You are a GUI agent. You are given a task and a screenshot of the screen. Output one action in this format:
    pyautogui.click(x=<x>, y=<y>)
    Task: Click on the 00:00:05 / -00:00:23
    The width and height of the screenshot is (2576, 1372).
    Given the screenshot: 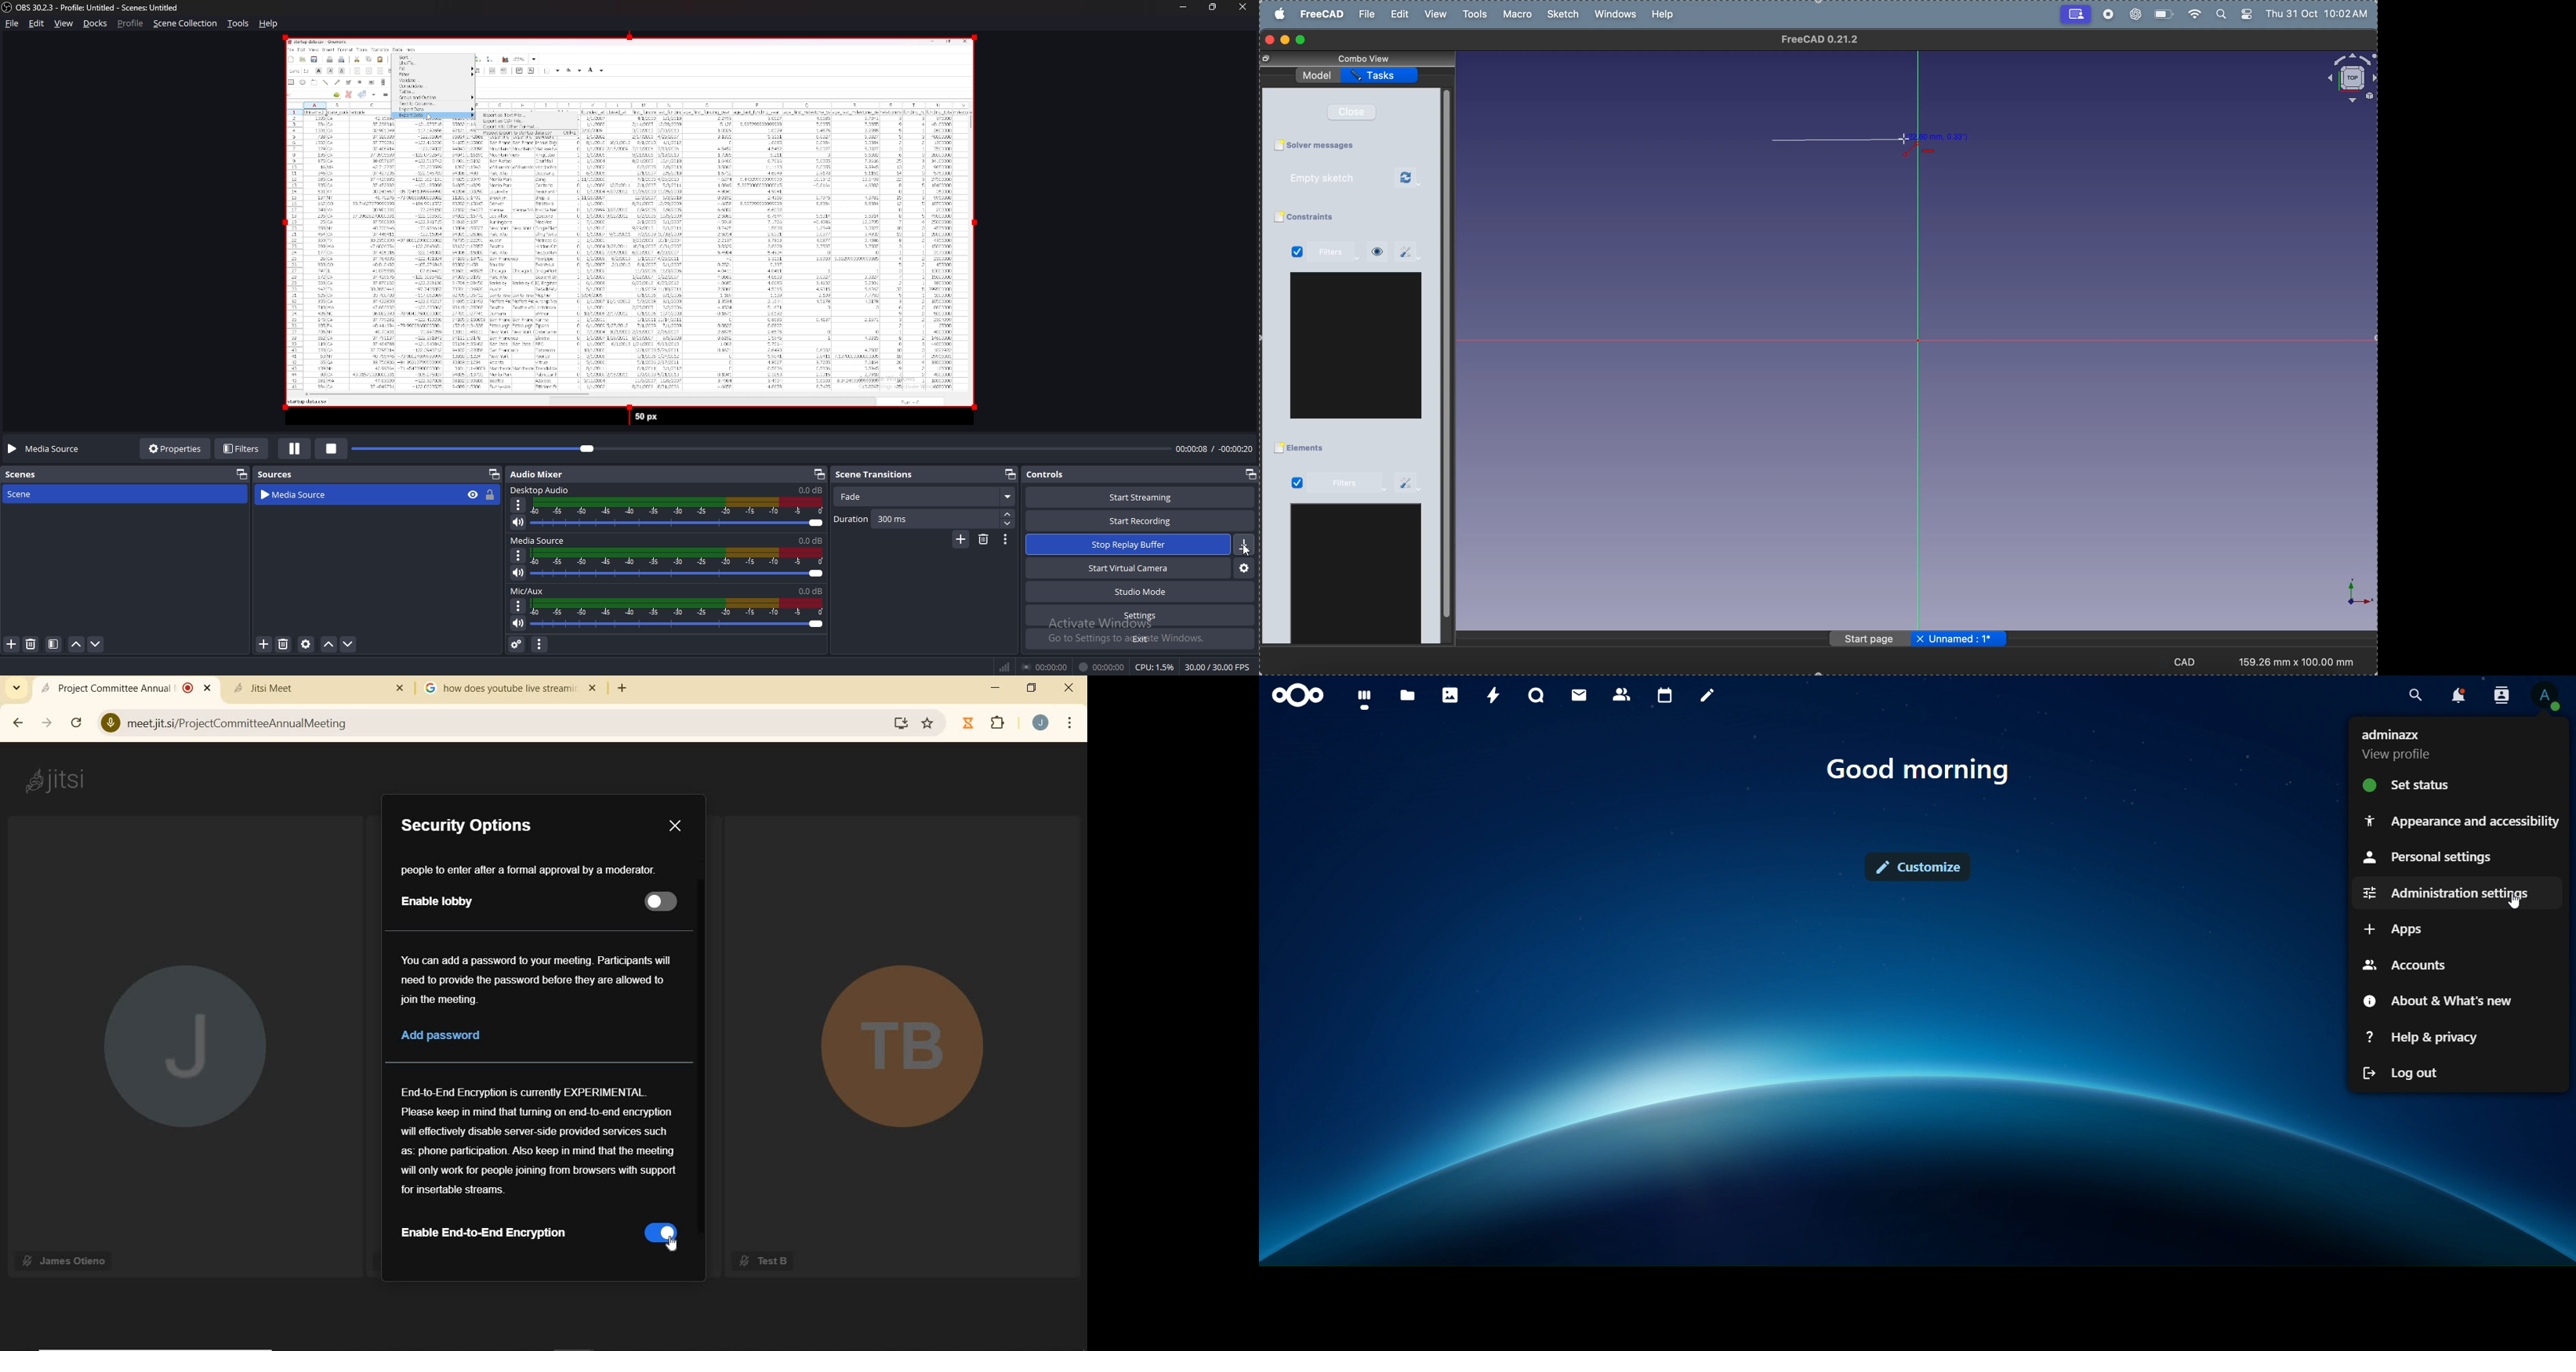 What is the action you would take?
    pyautogui.click(x=1214, y=449)
    